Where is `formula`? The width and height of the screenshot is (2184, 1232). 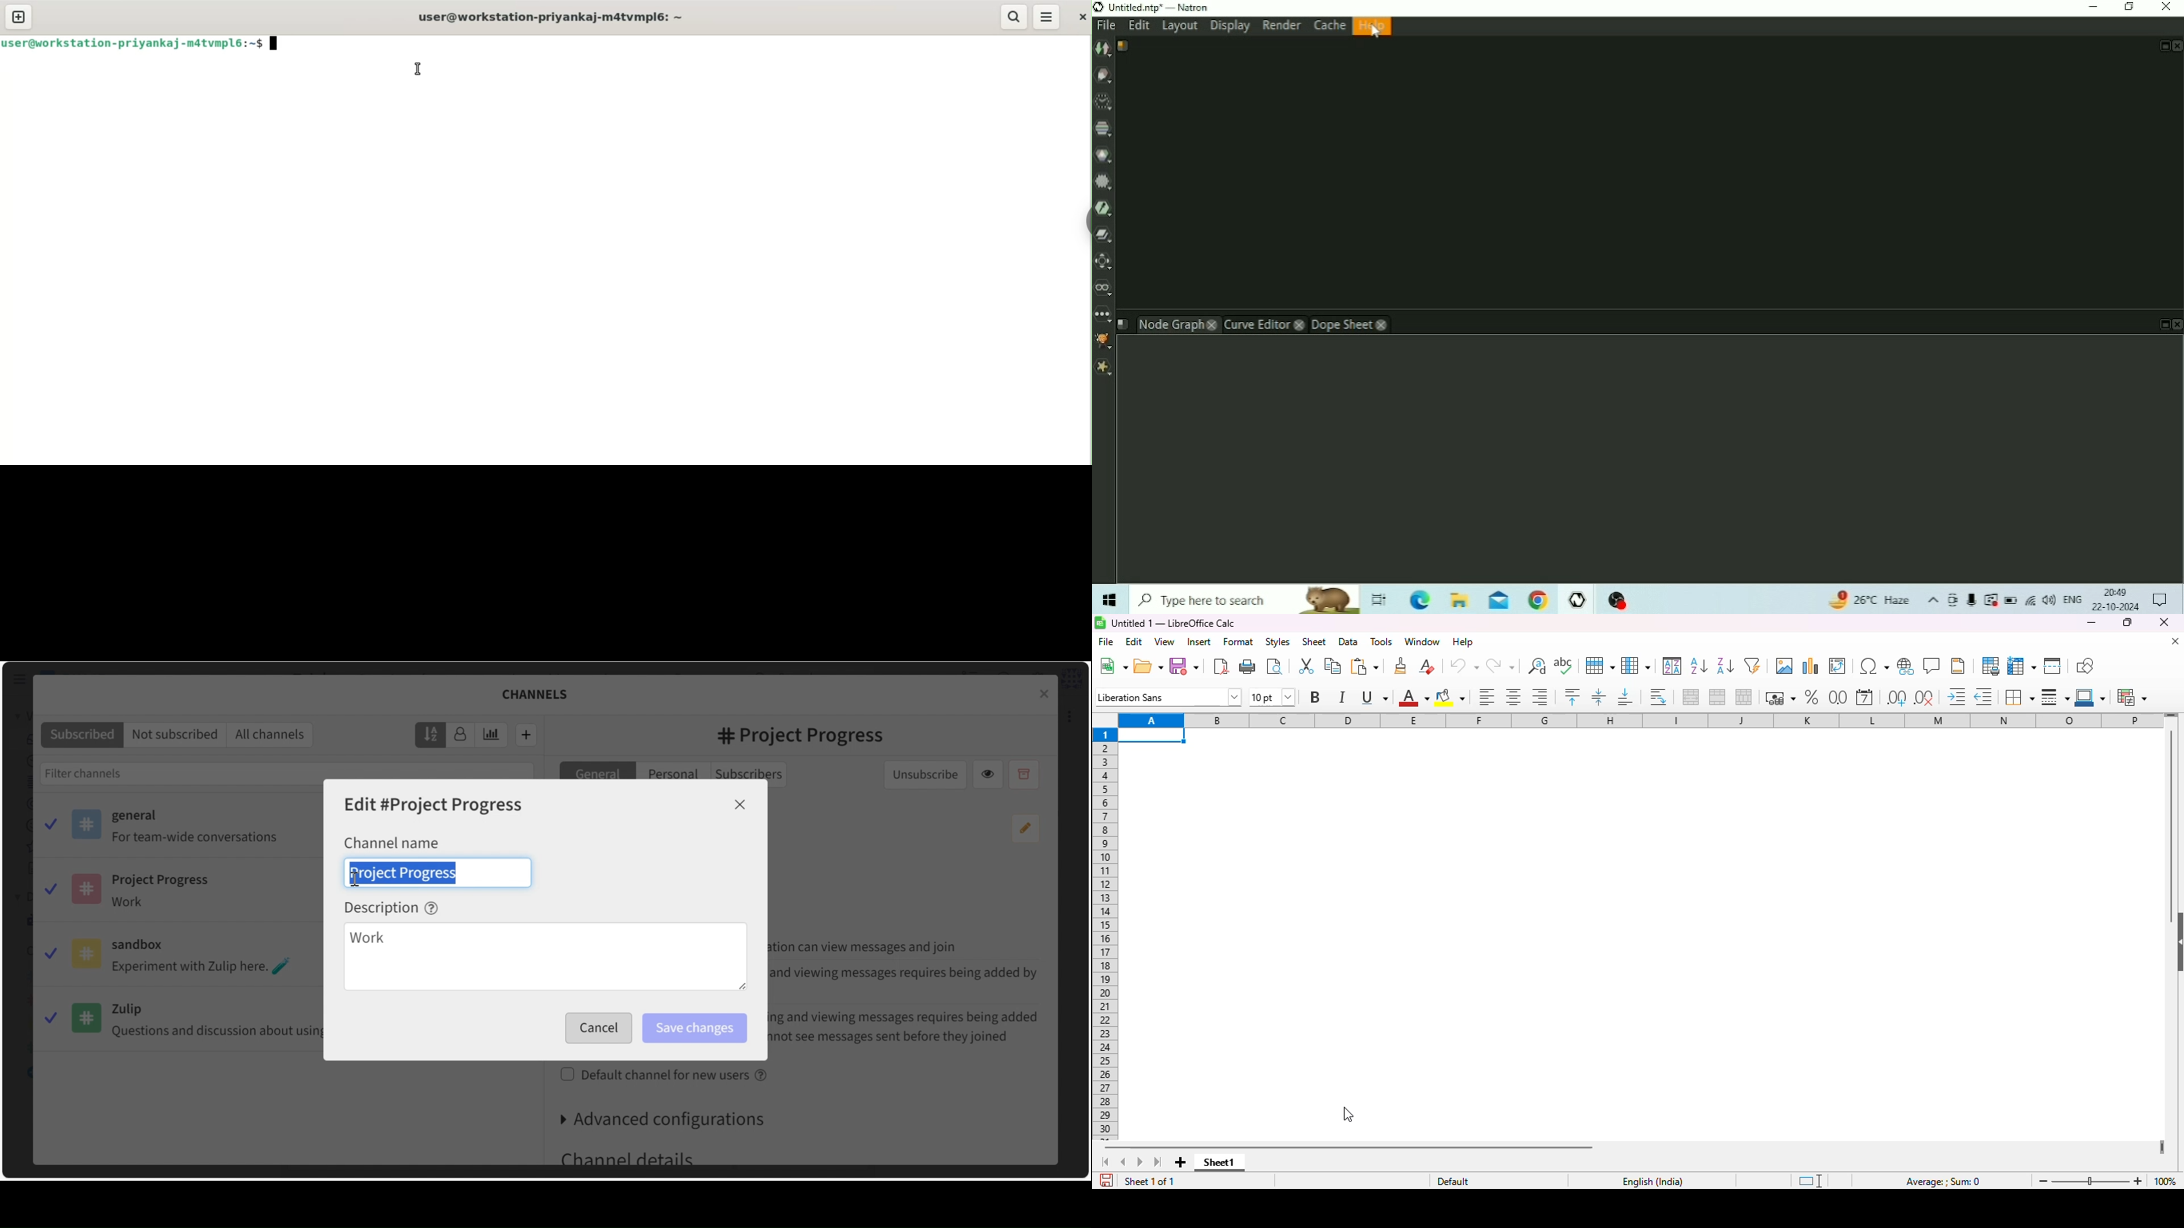
formula is located at coordinates (1943, 1182).